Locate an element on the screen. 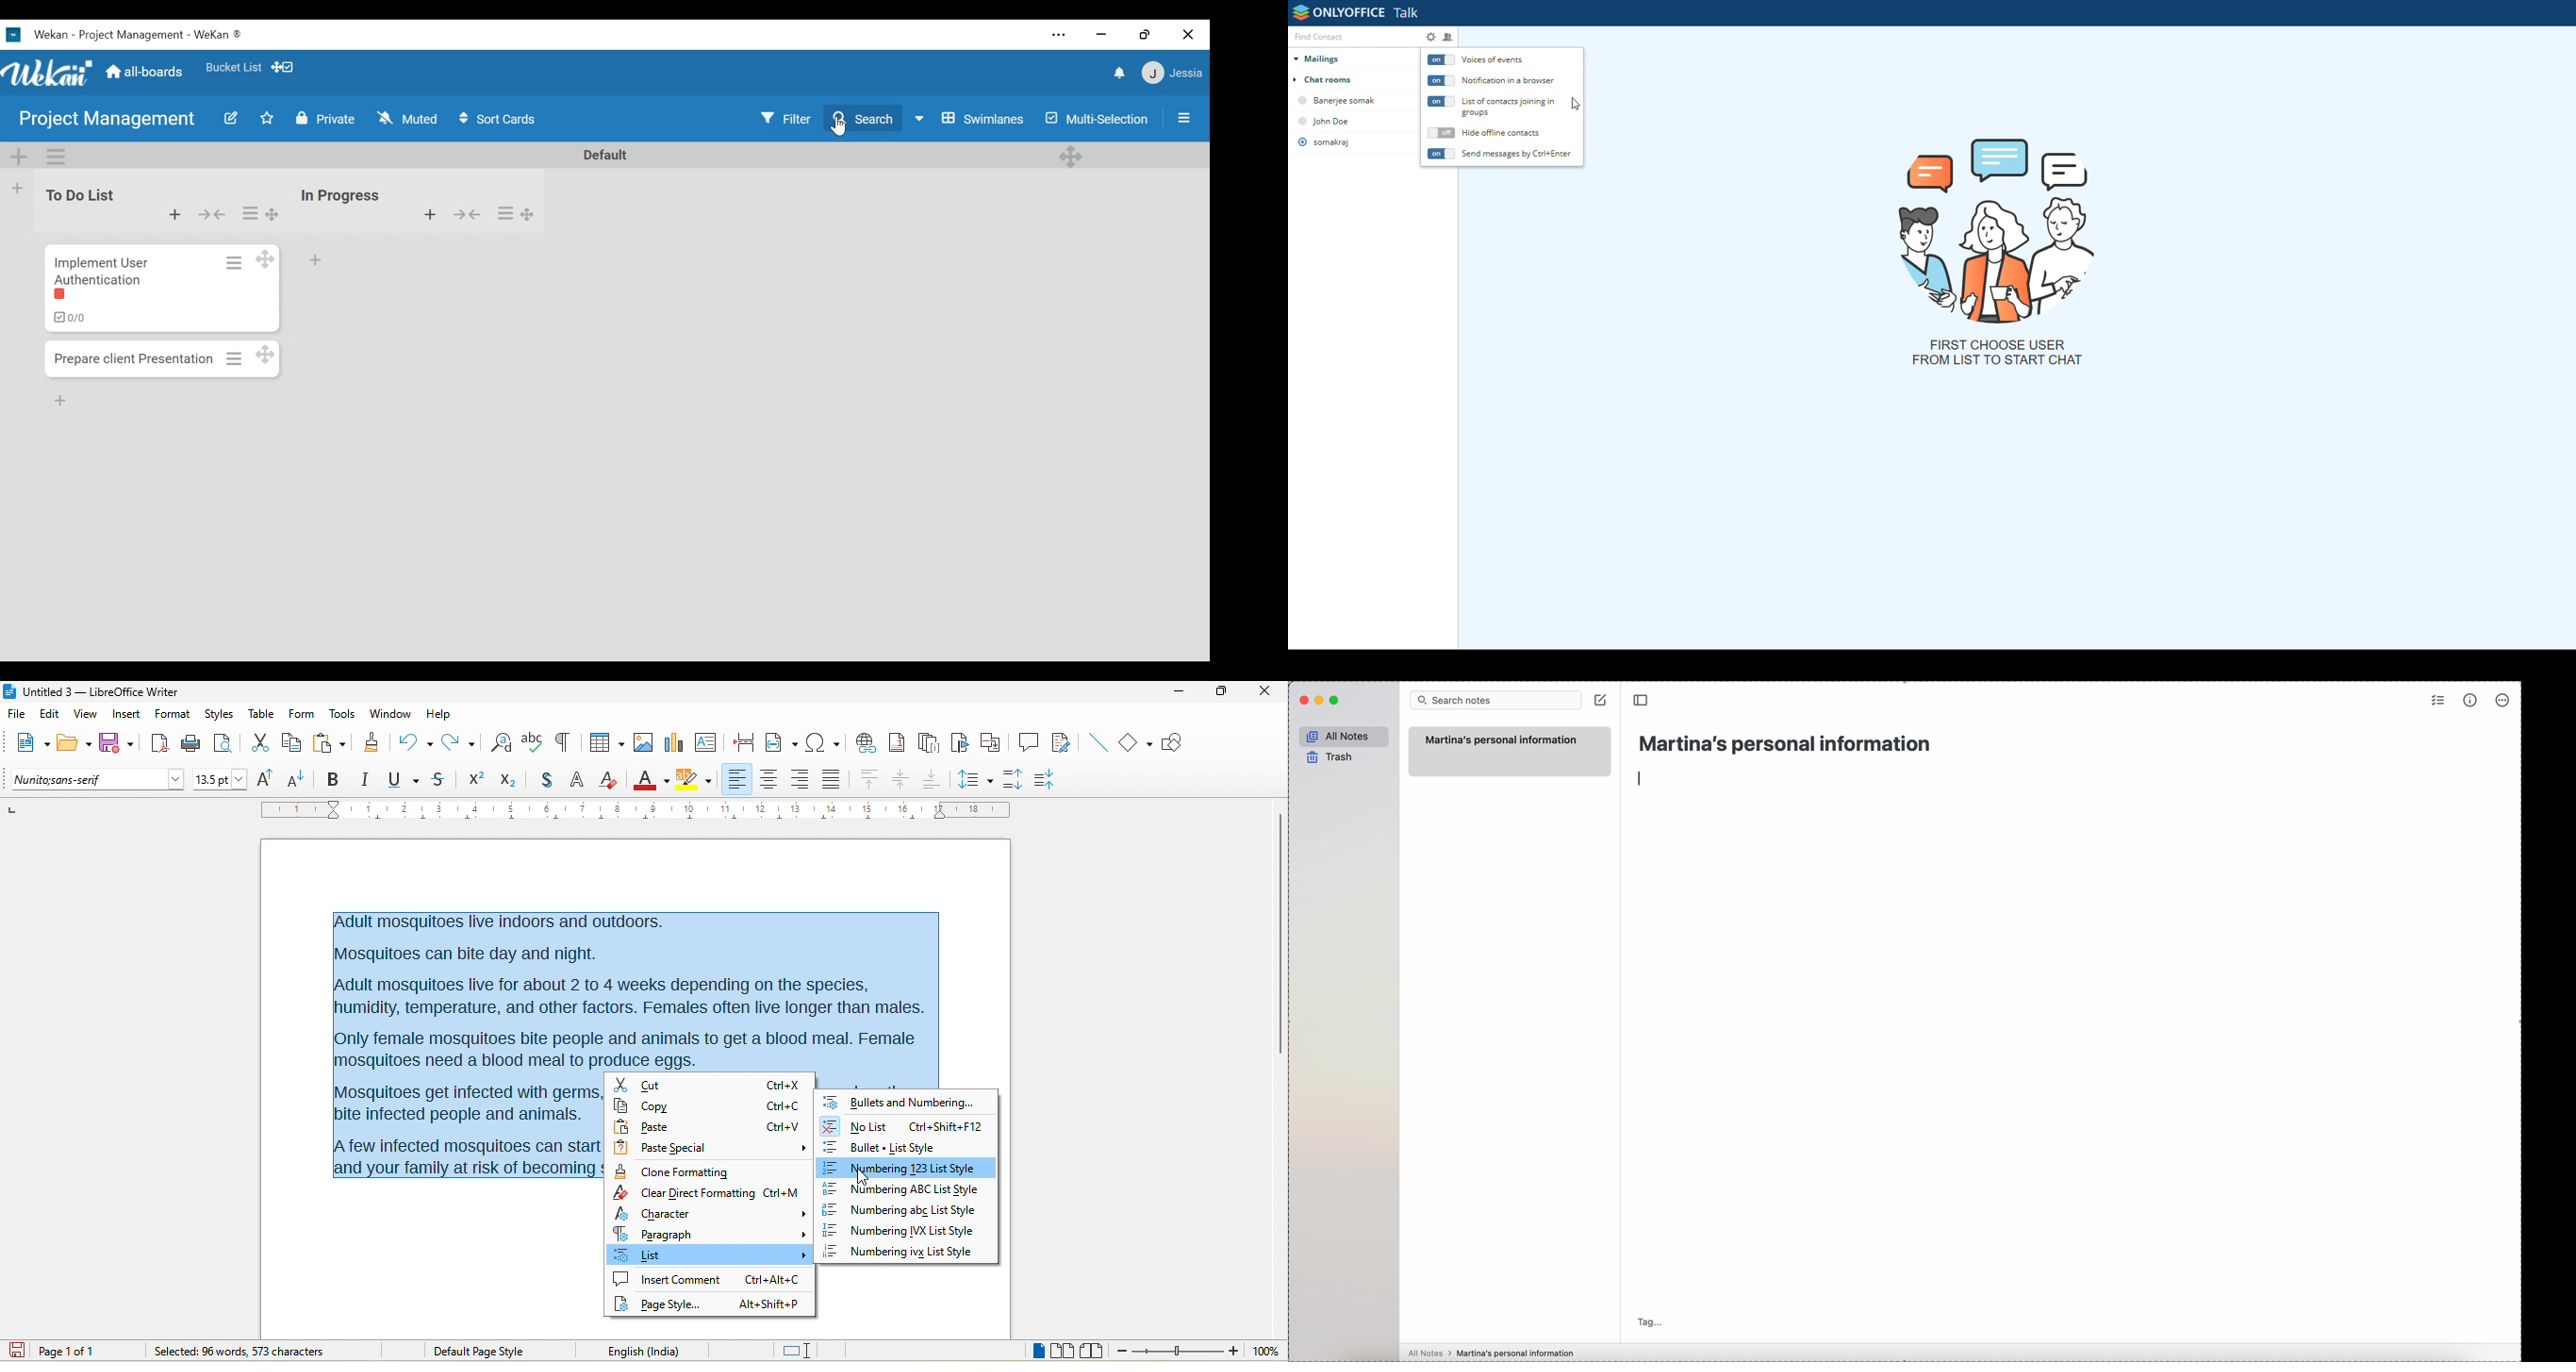 Image resolution: width=2576 pixels, height=1372 pixels. metrics is located at coordinates (2472, 700).